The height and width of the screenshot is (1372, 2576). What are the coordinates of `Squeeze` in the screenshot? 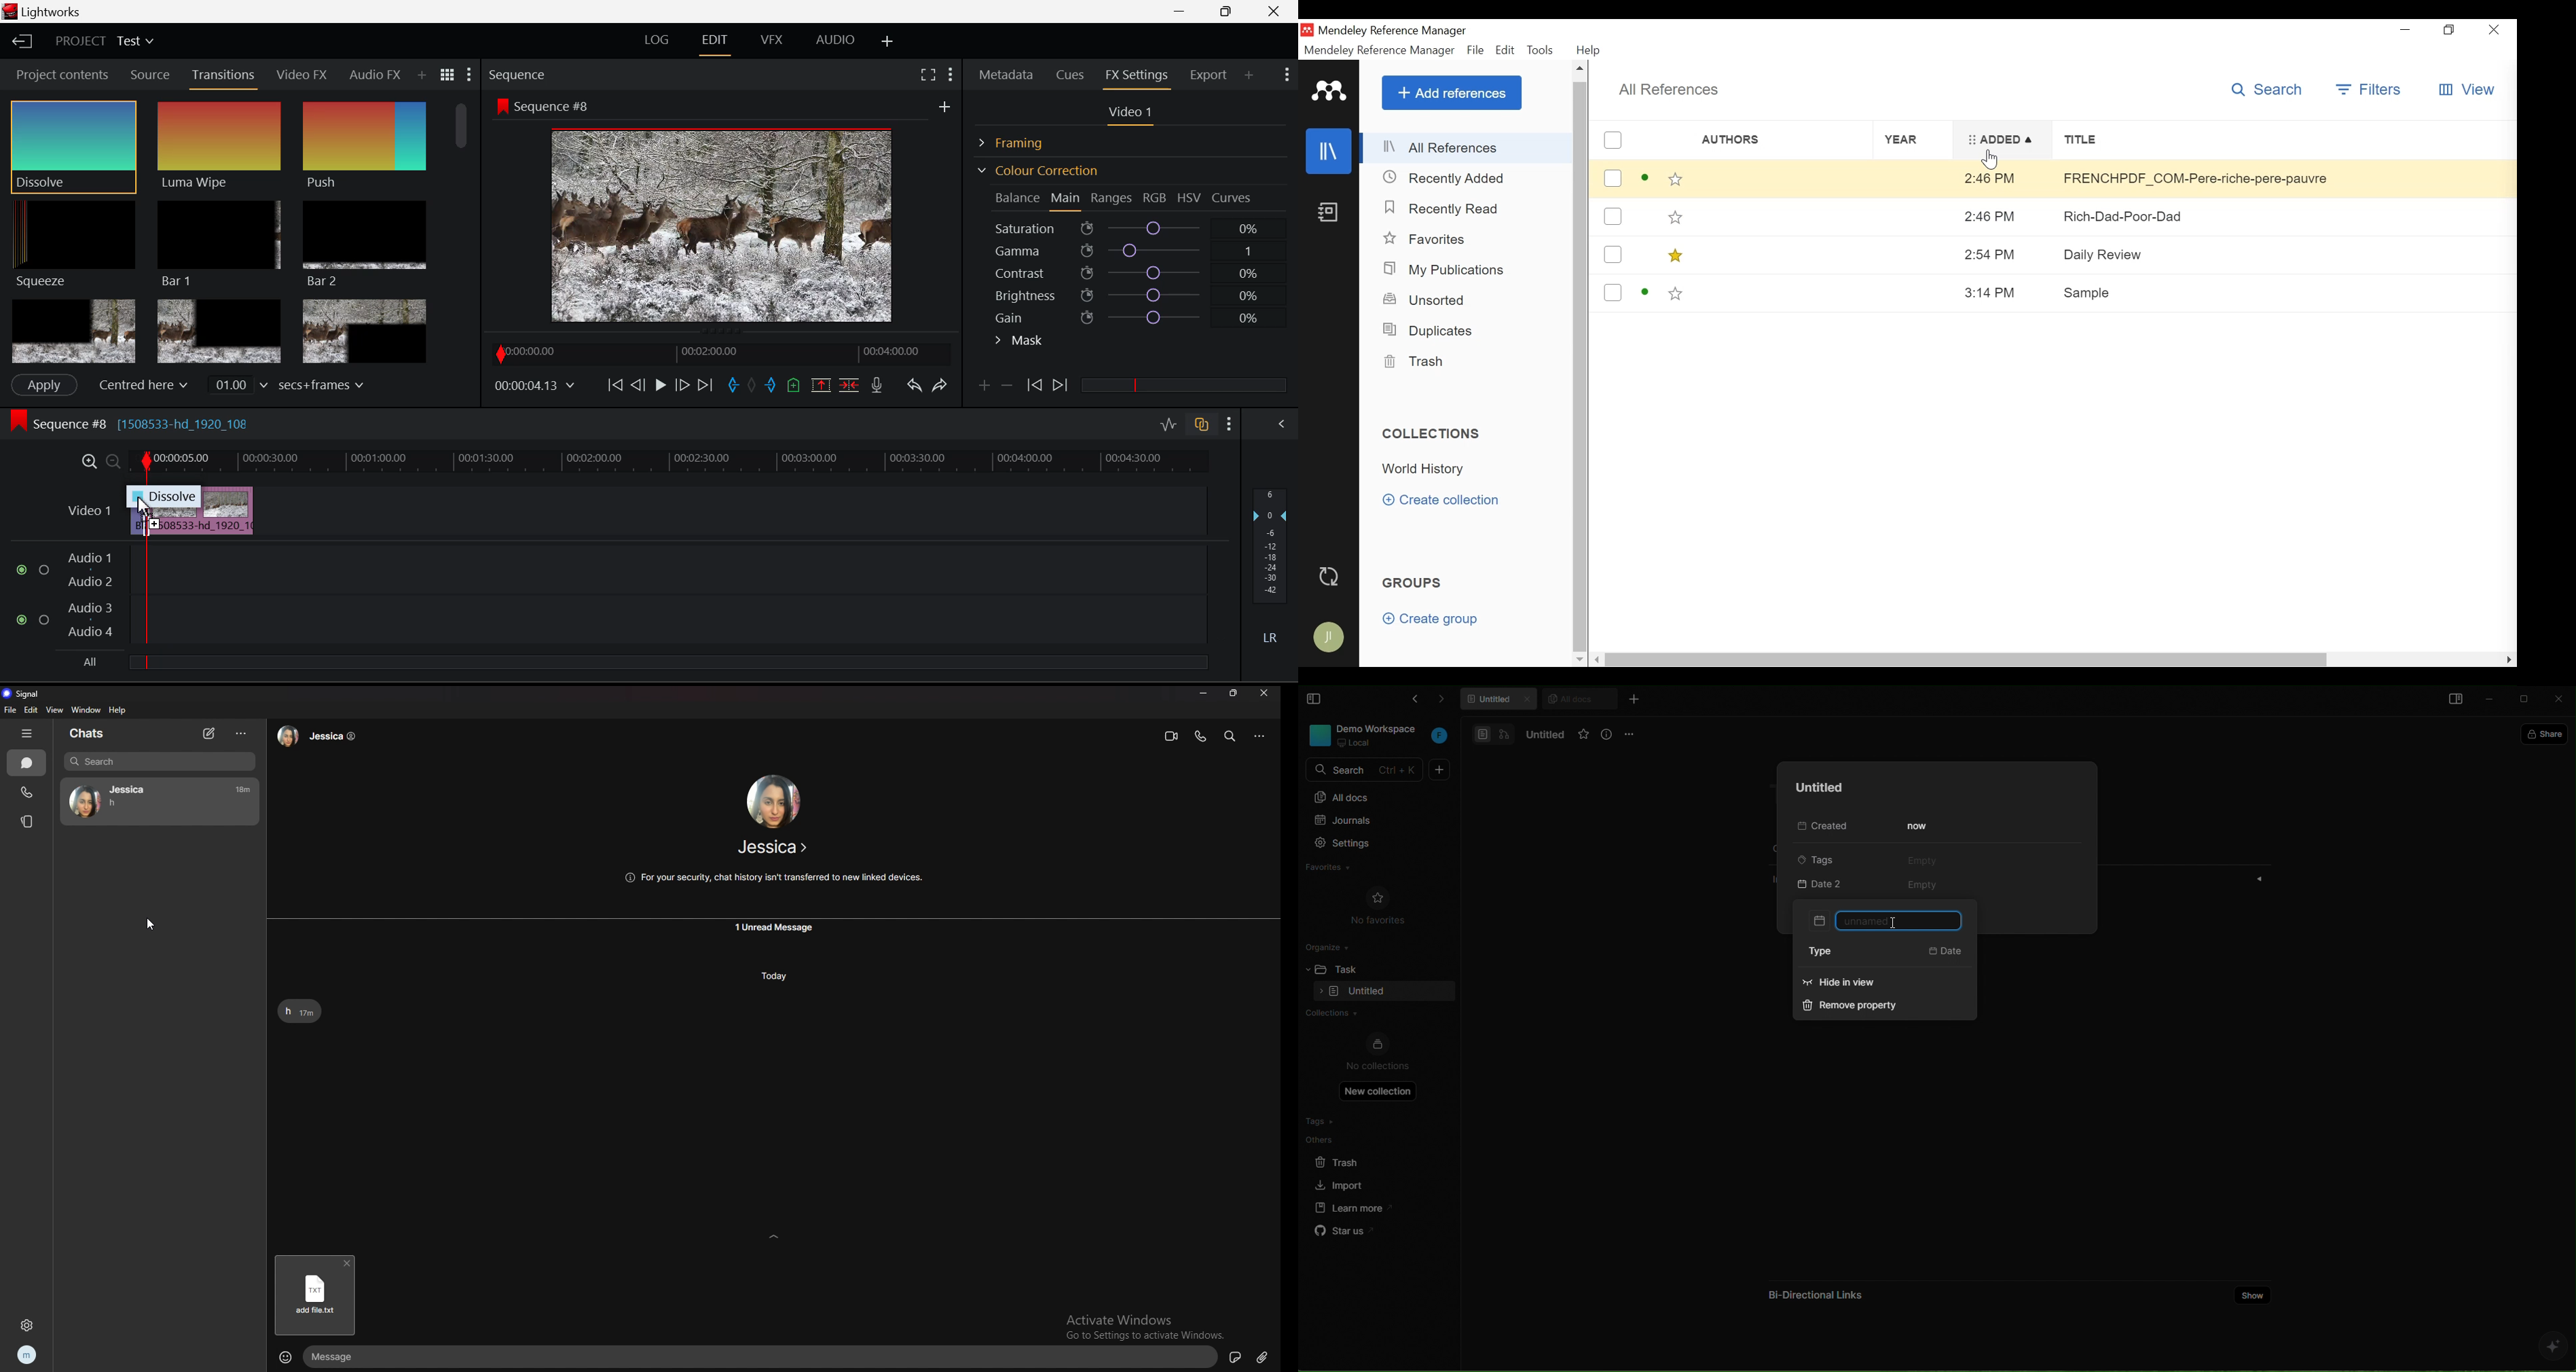 It's located at (69, 243).